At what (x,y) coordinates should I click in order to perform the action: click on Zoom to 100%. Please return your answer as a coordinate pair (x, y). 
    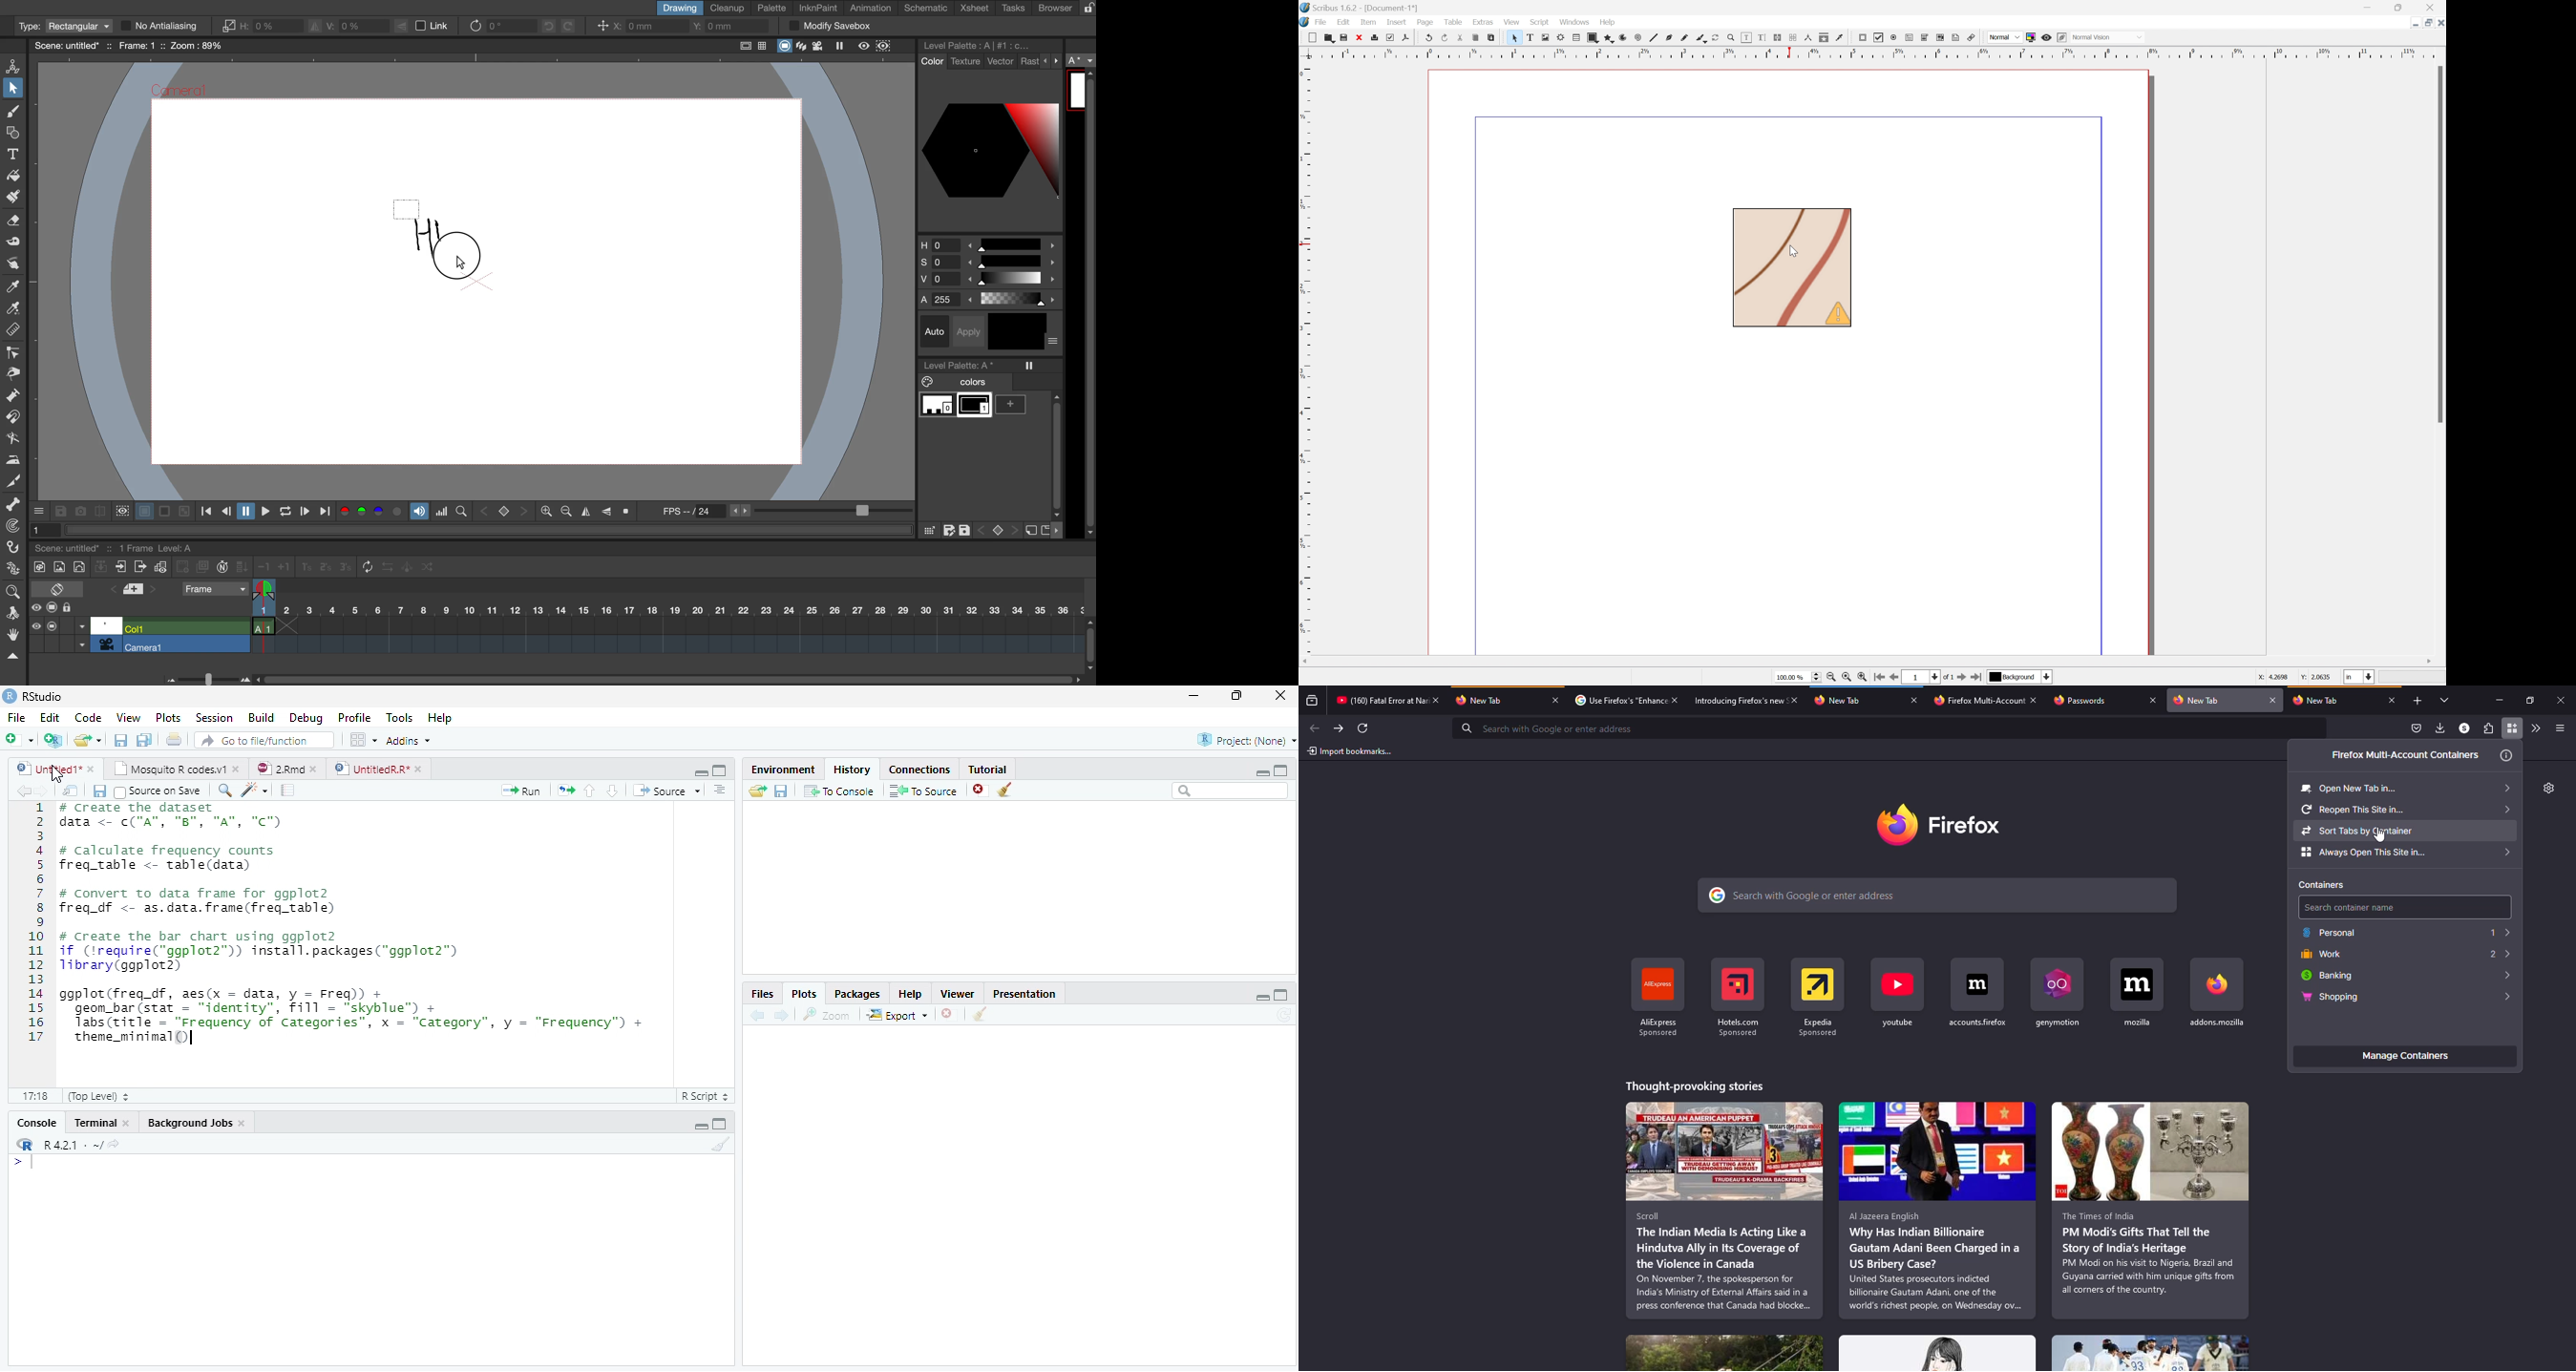
    Looking at the image, I should click on (1847, 678).